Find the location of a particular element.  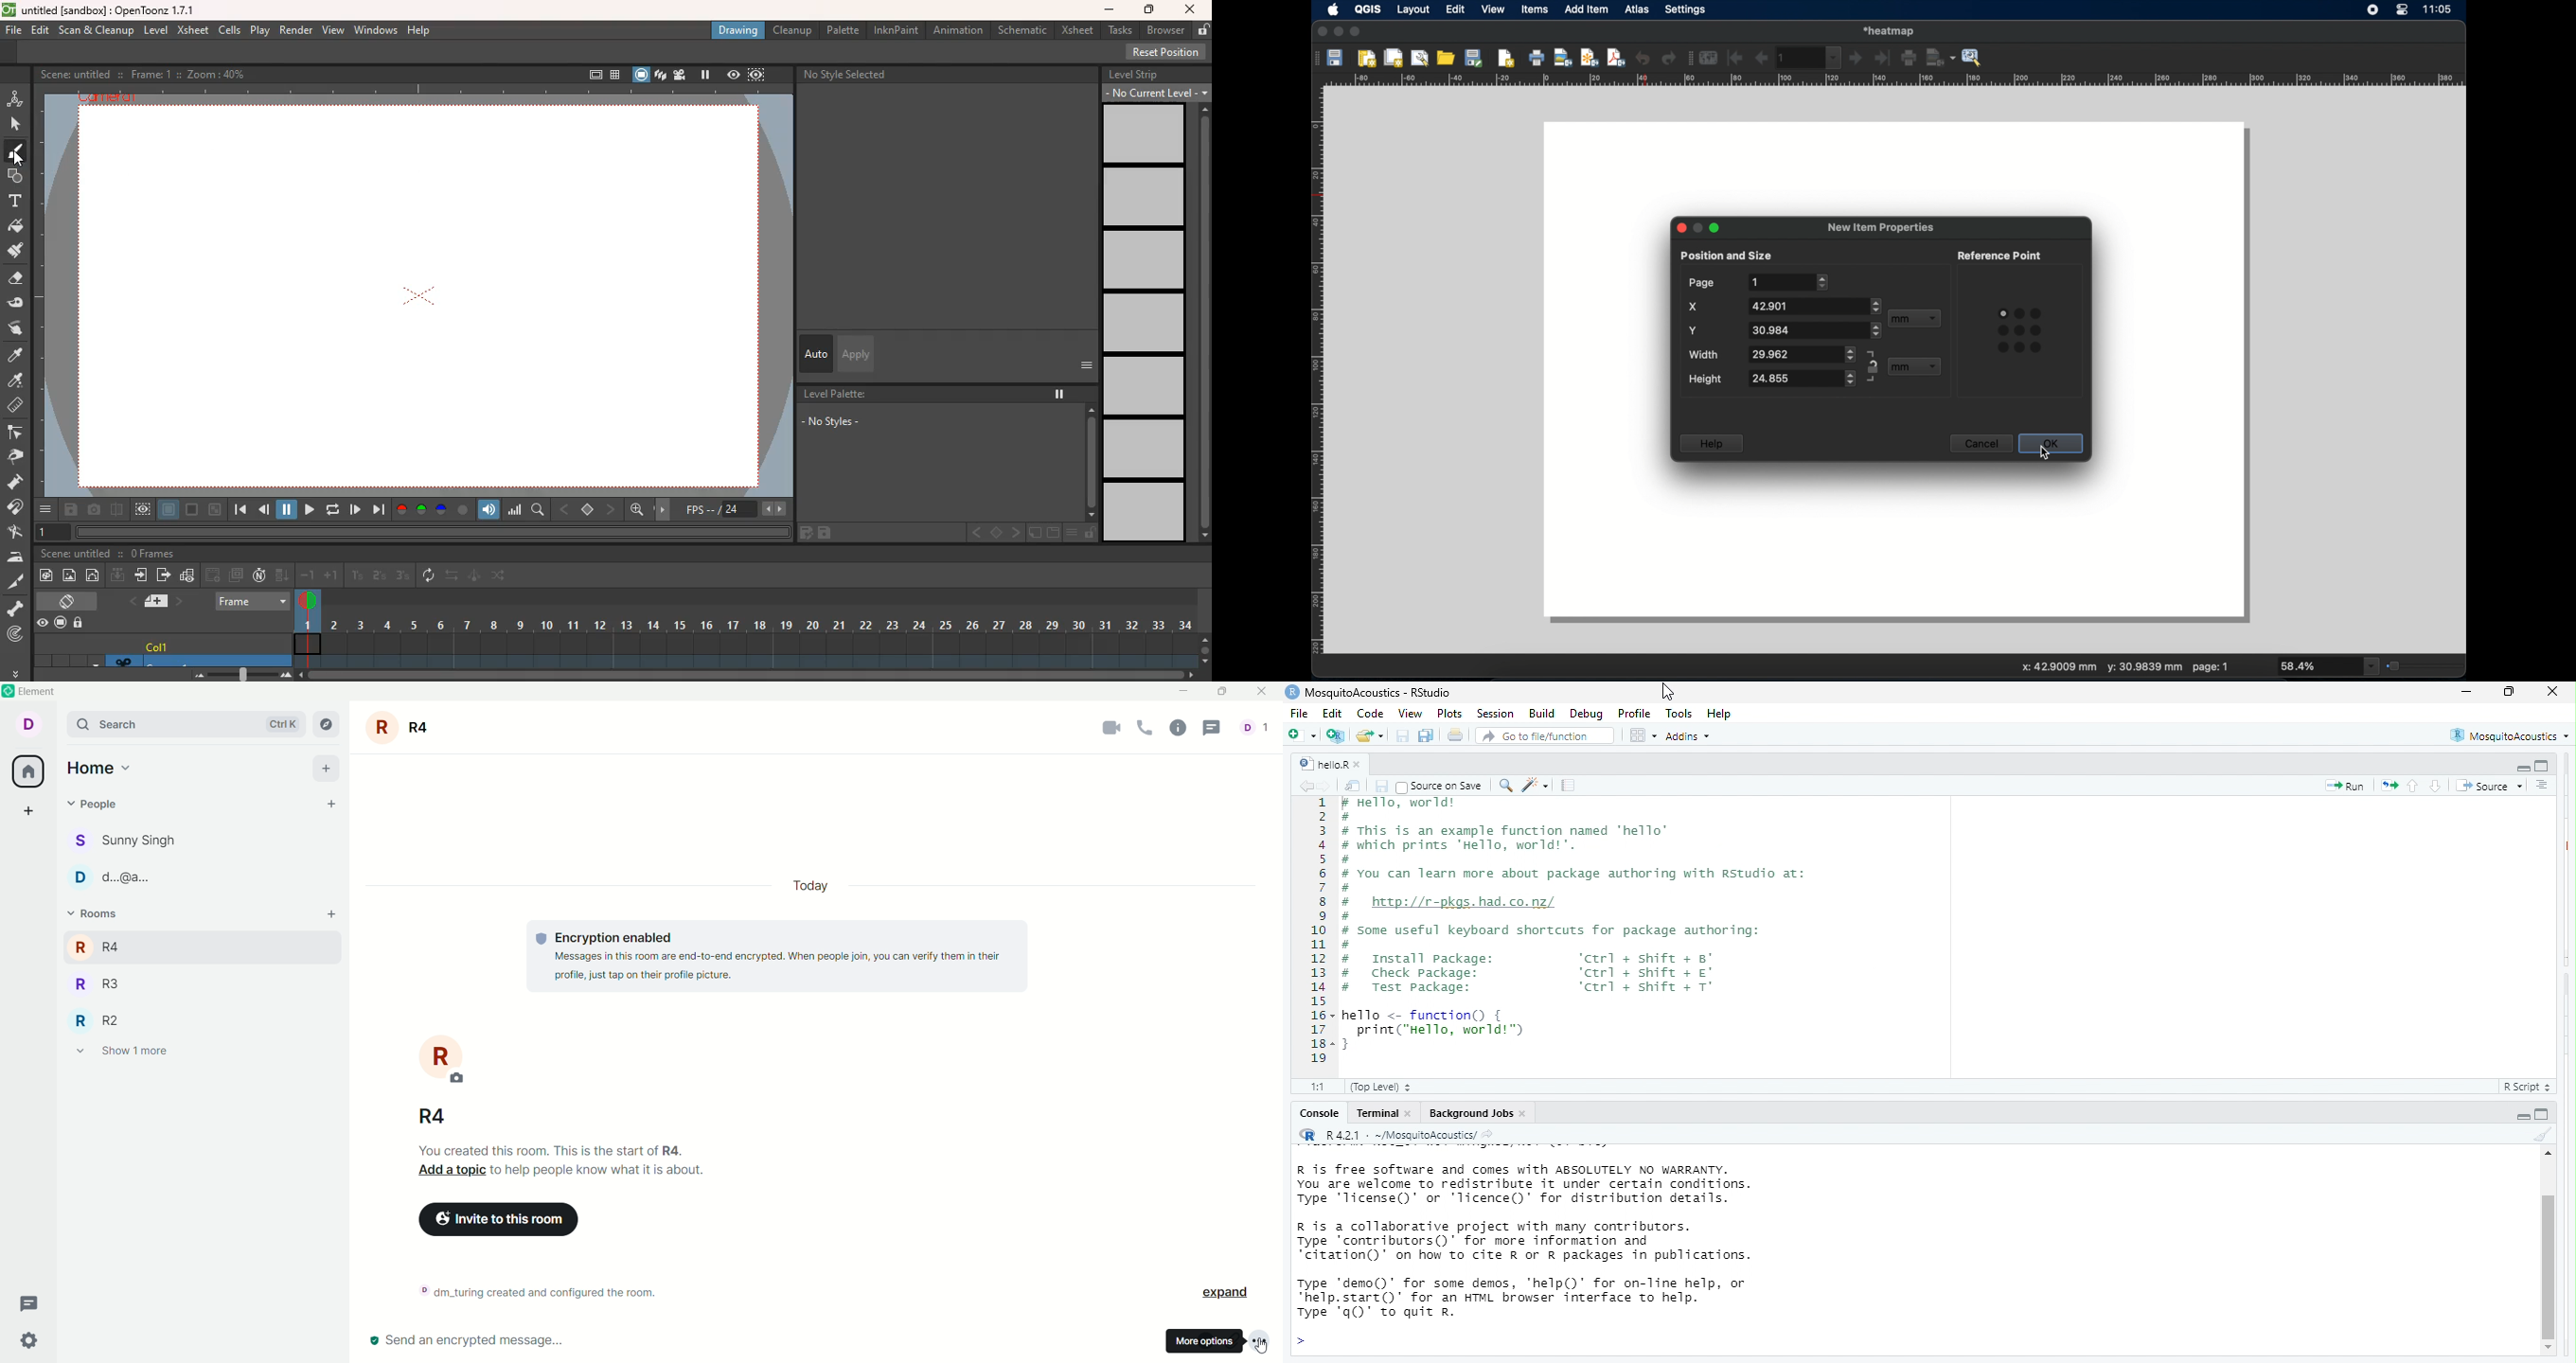

scroll up is located at coordinates (2546, 1158).